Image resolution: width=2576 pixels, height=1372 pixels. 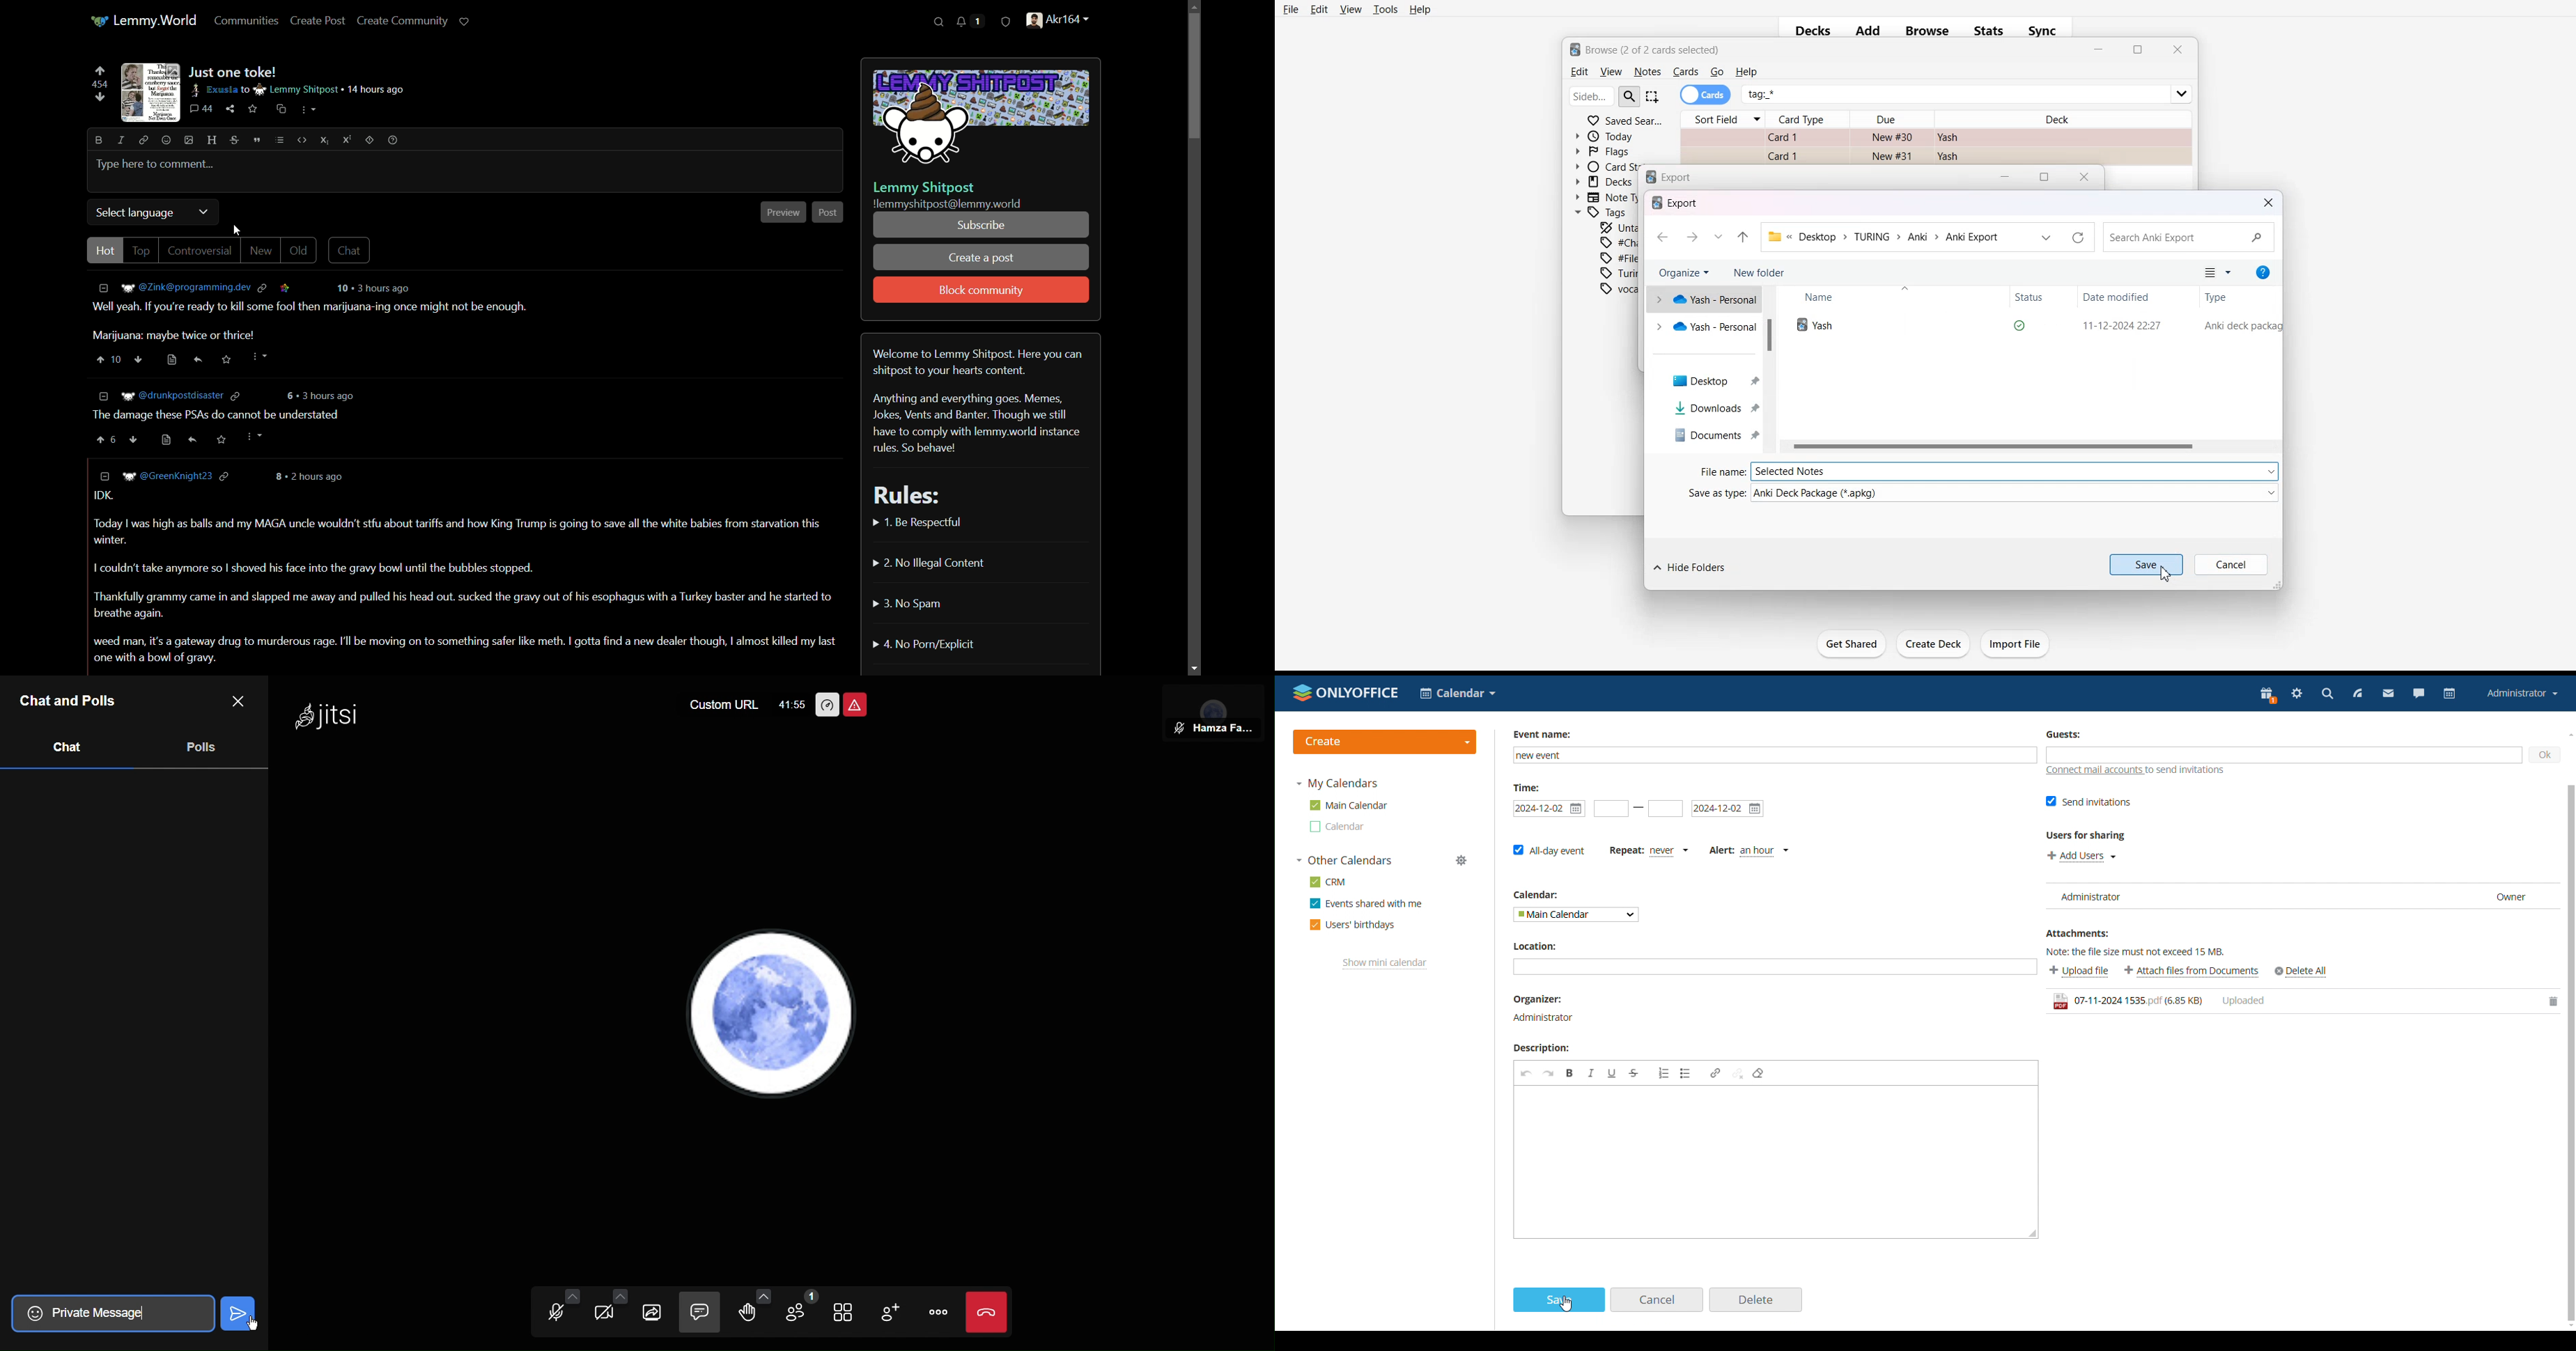 I want to click on italic, so click(x=121, y=140).